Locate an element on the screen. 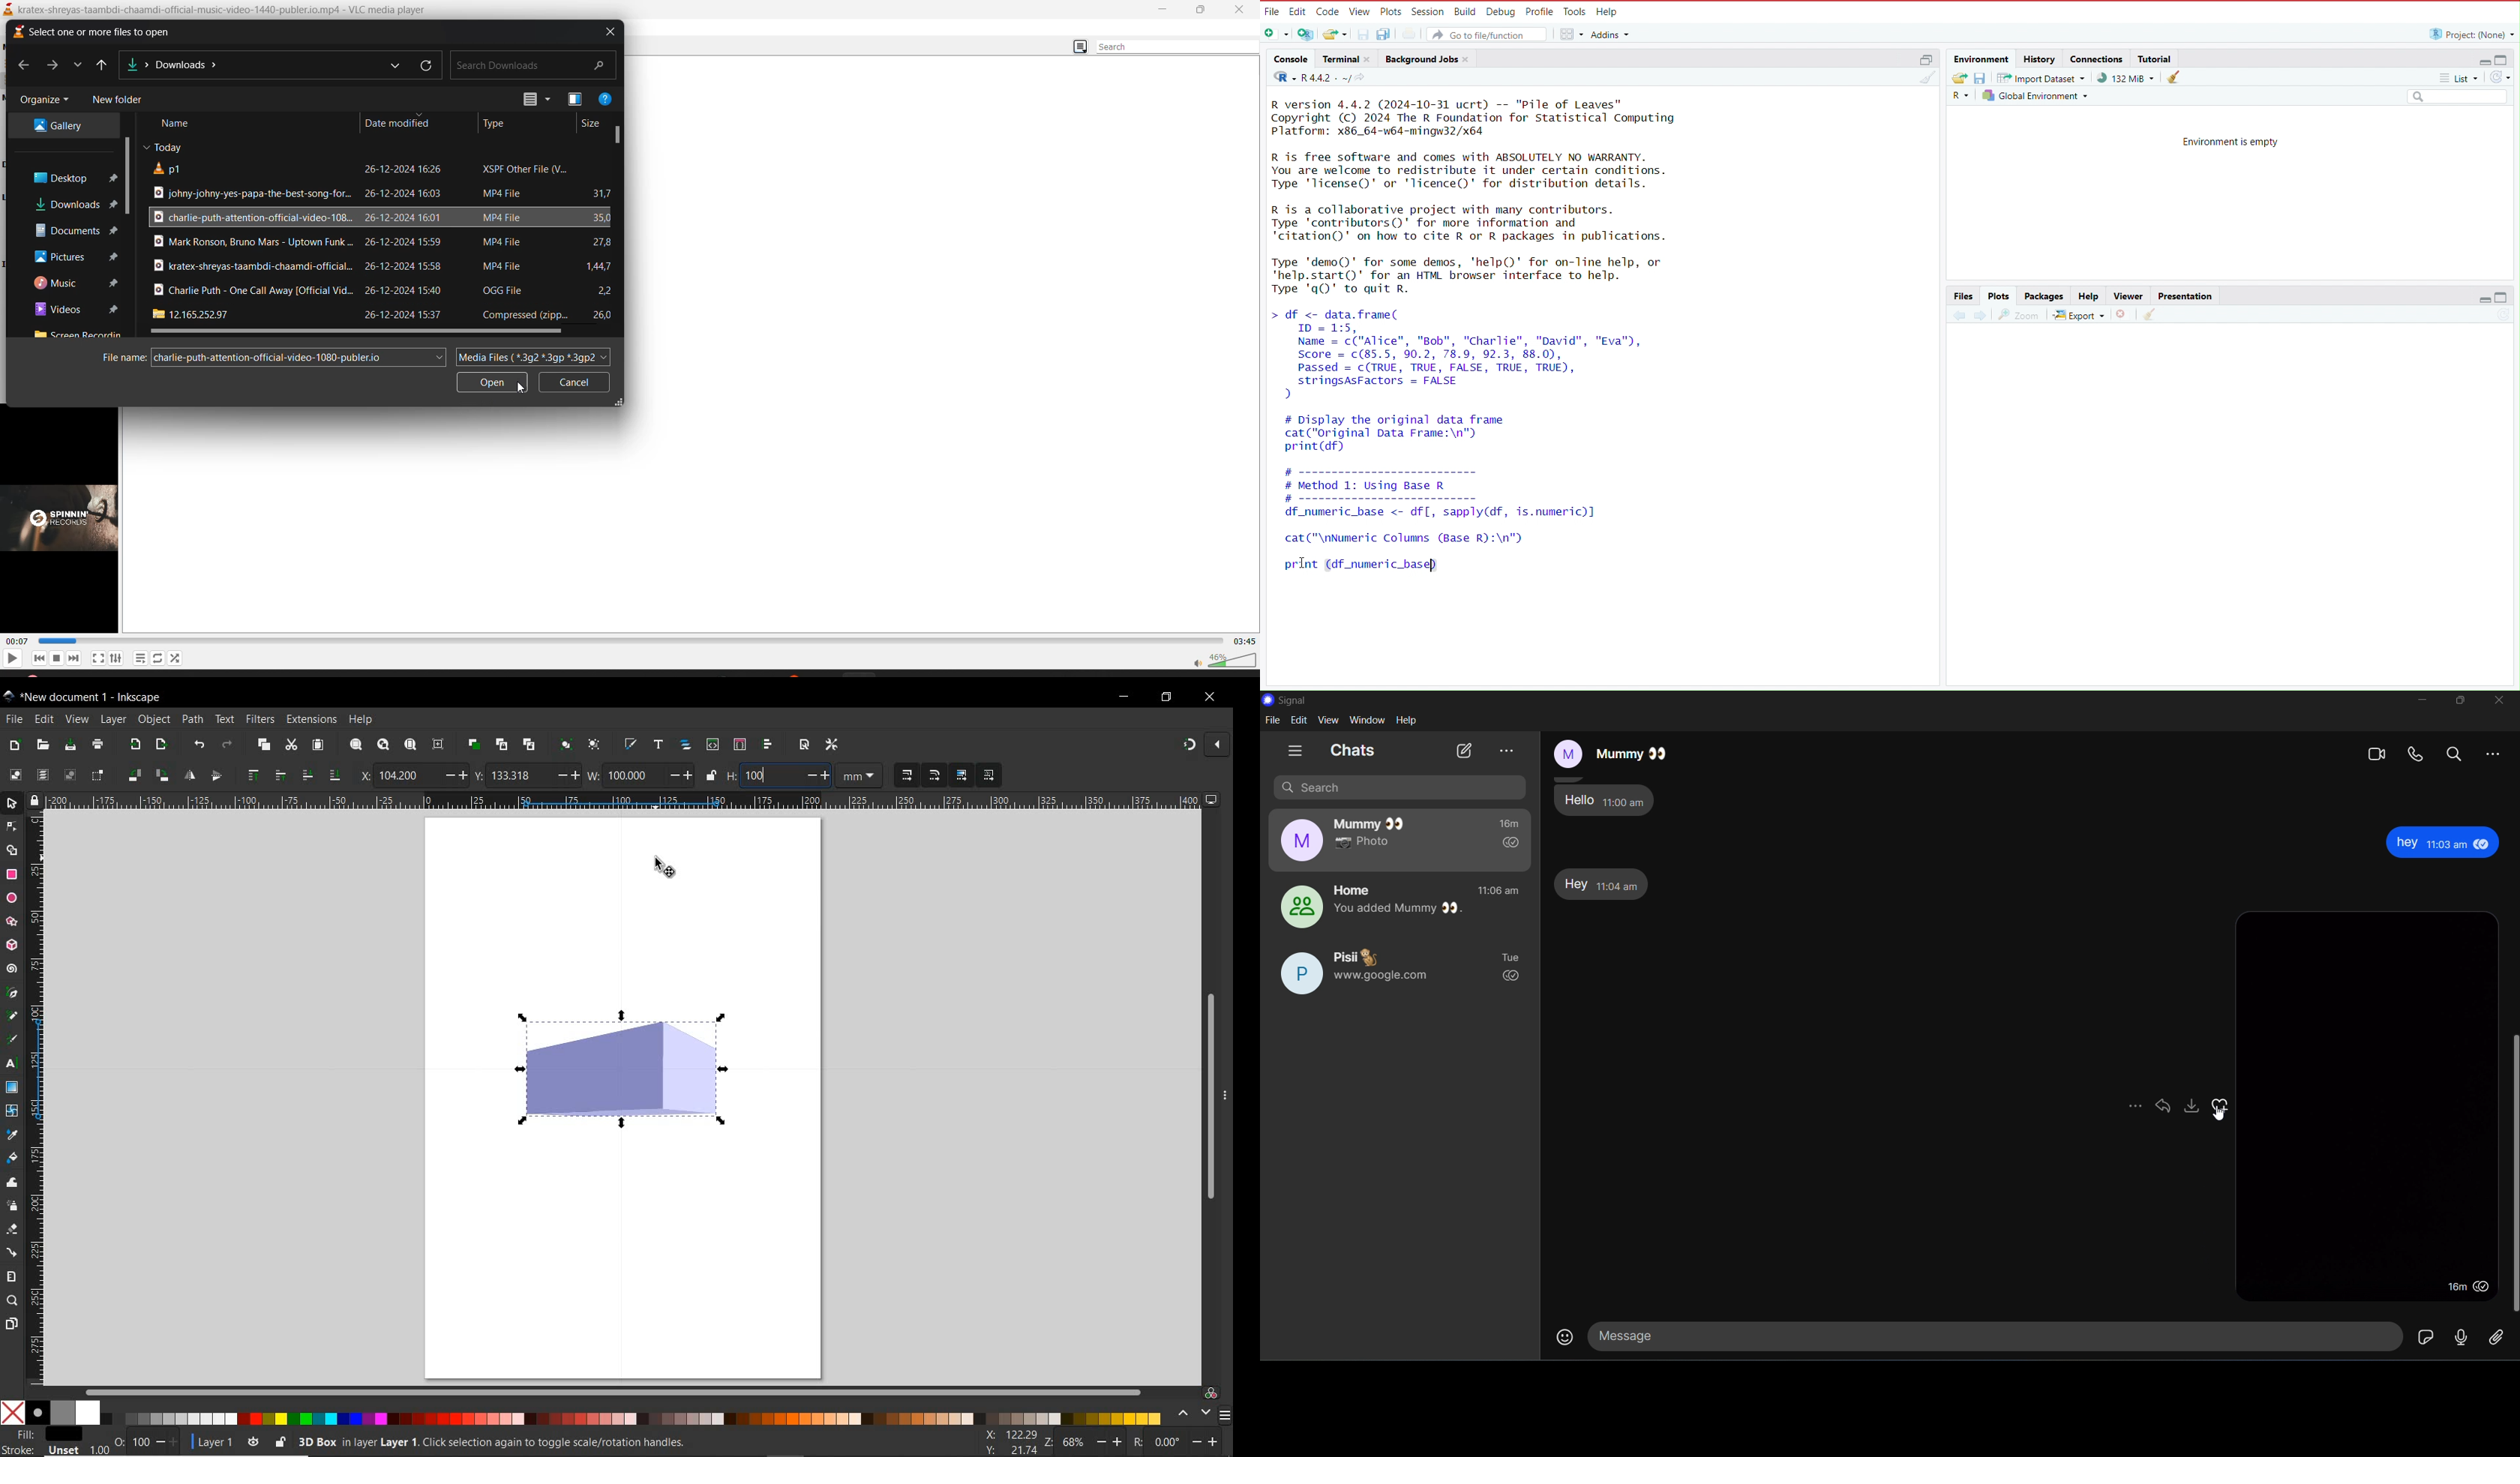 The image size is (2520, 1484). filters is located at coordinates (261, 719).